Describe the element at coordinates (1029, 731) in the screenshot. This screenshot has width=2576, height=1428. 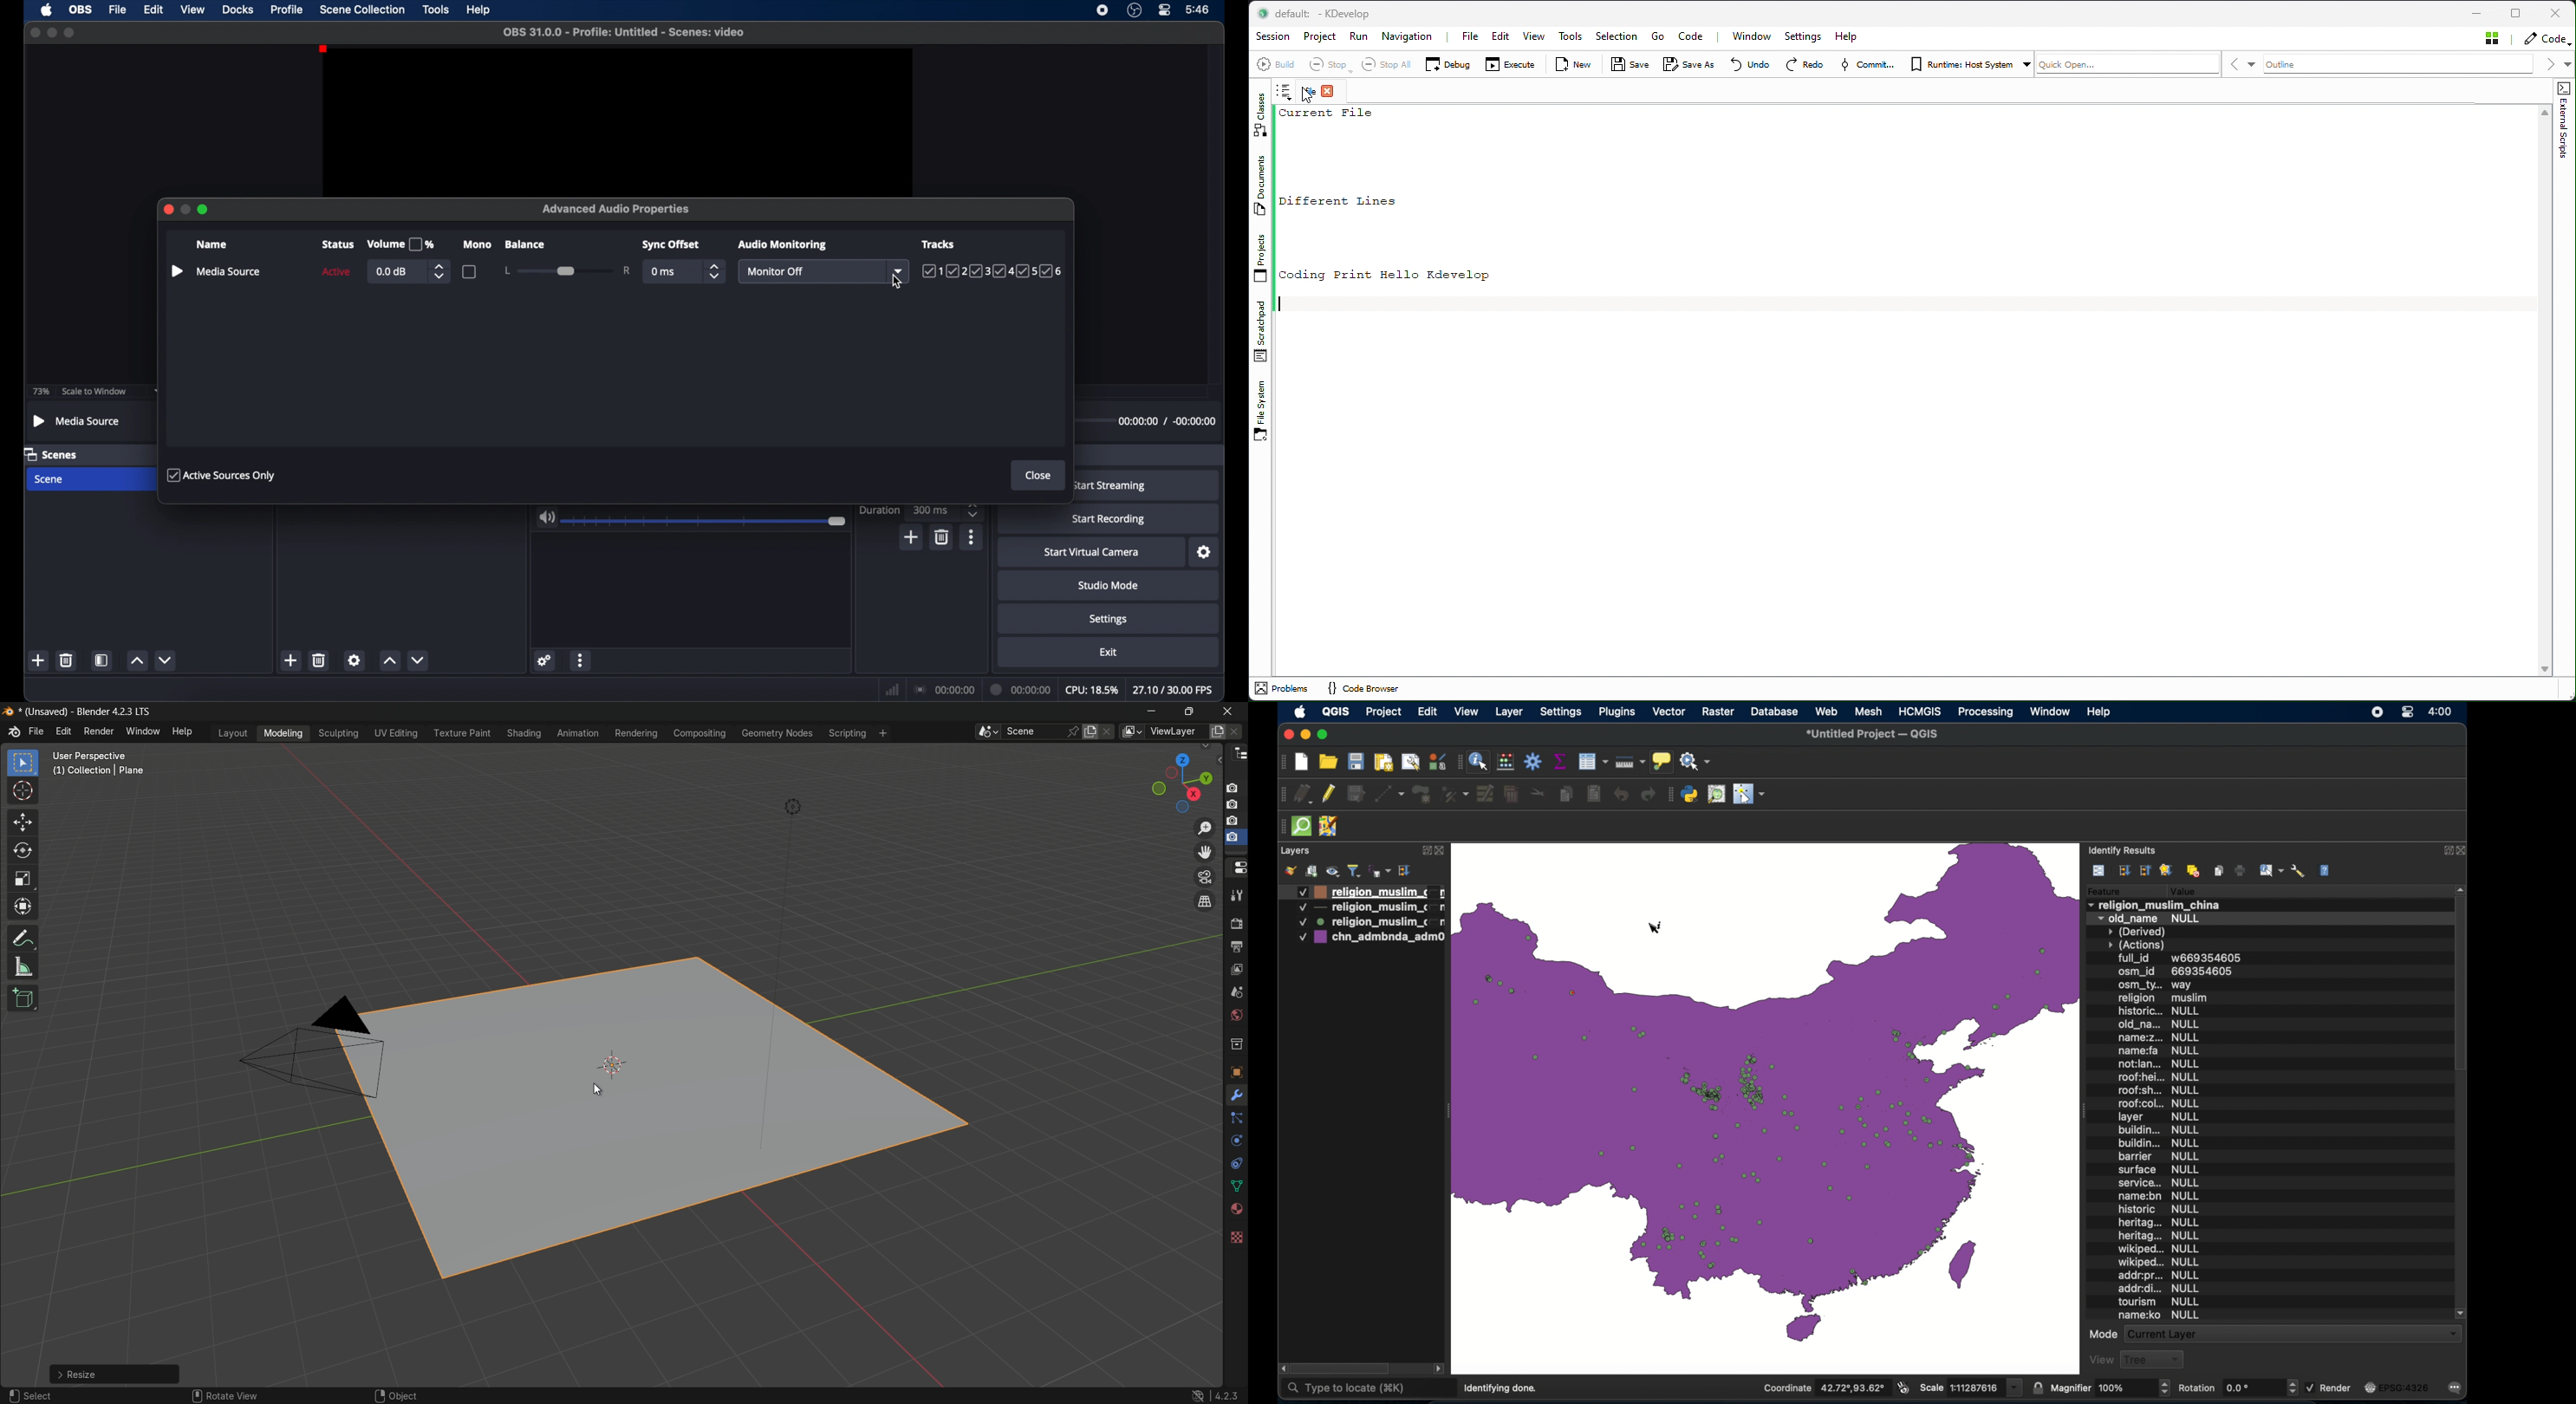
I see `scene name` at that location.